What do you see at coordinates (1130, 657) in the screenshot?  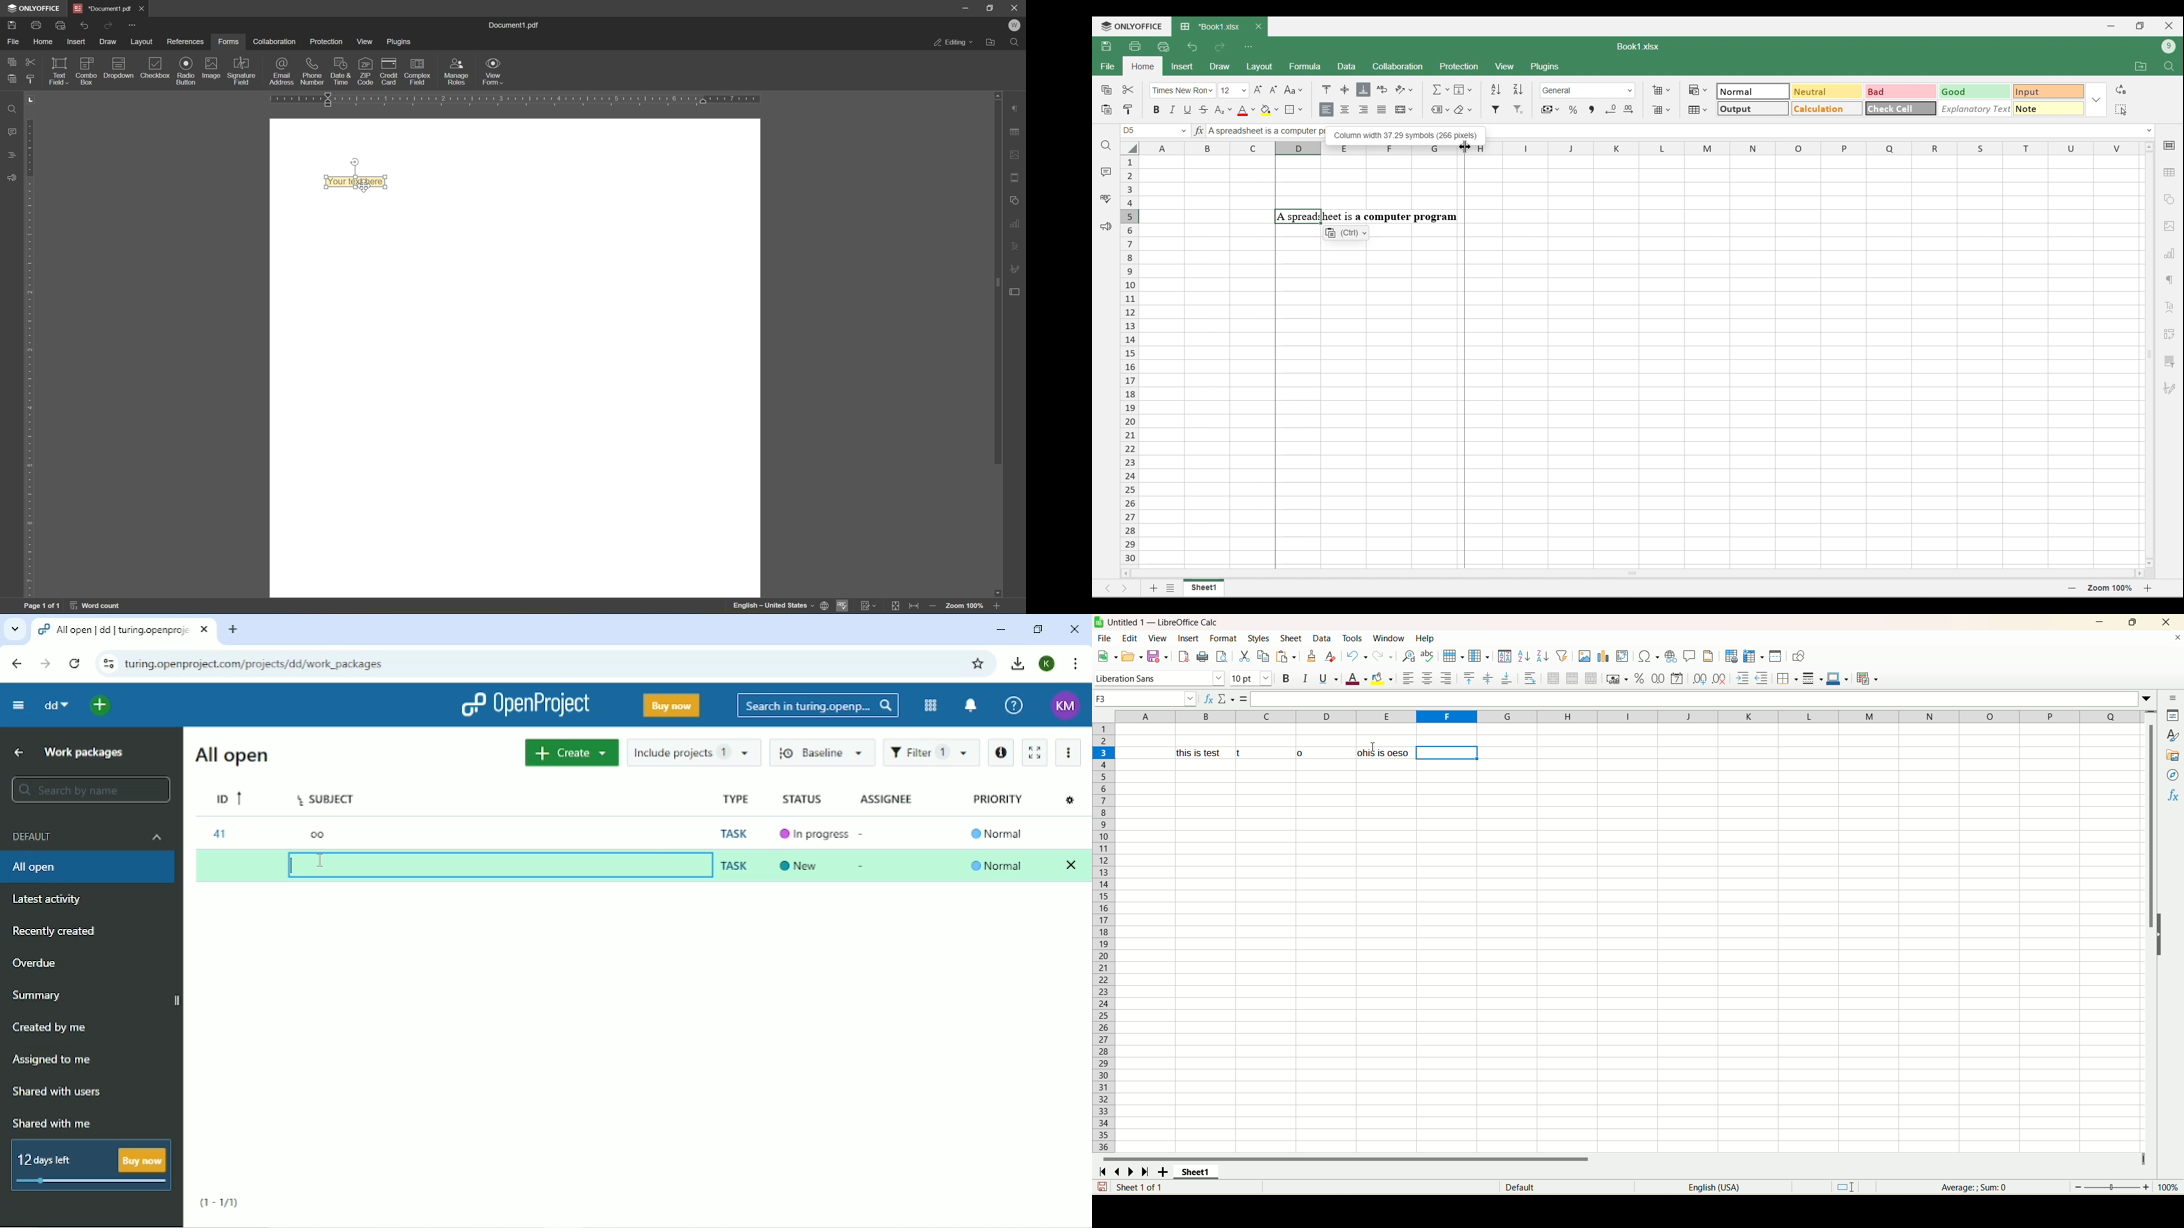 I see `open` at bounding box center [1130, 657].